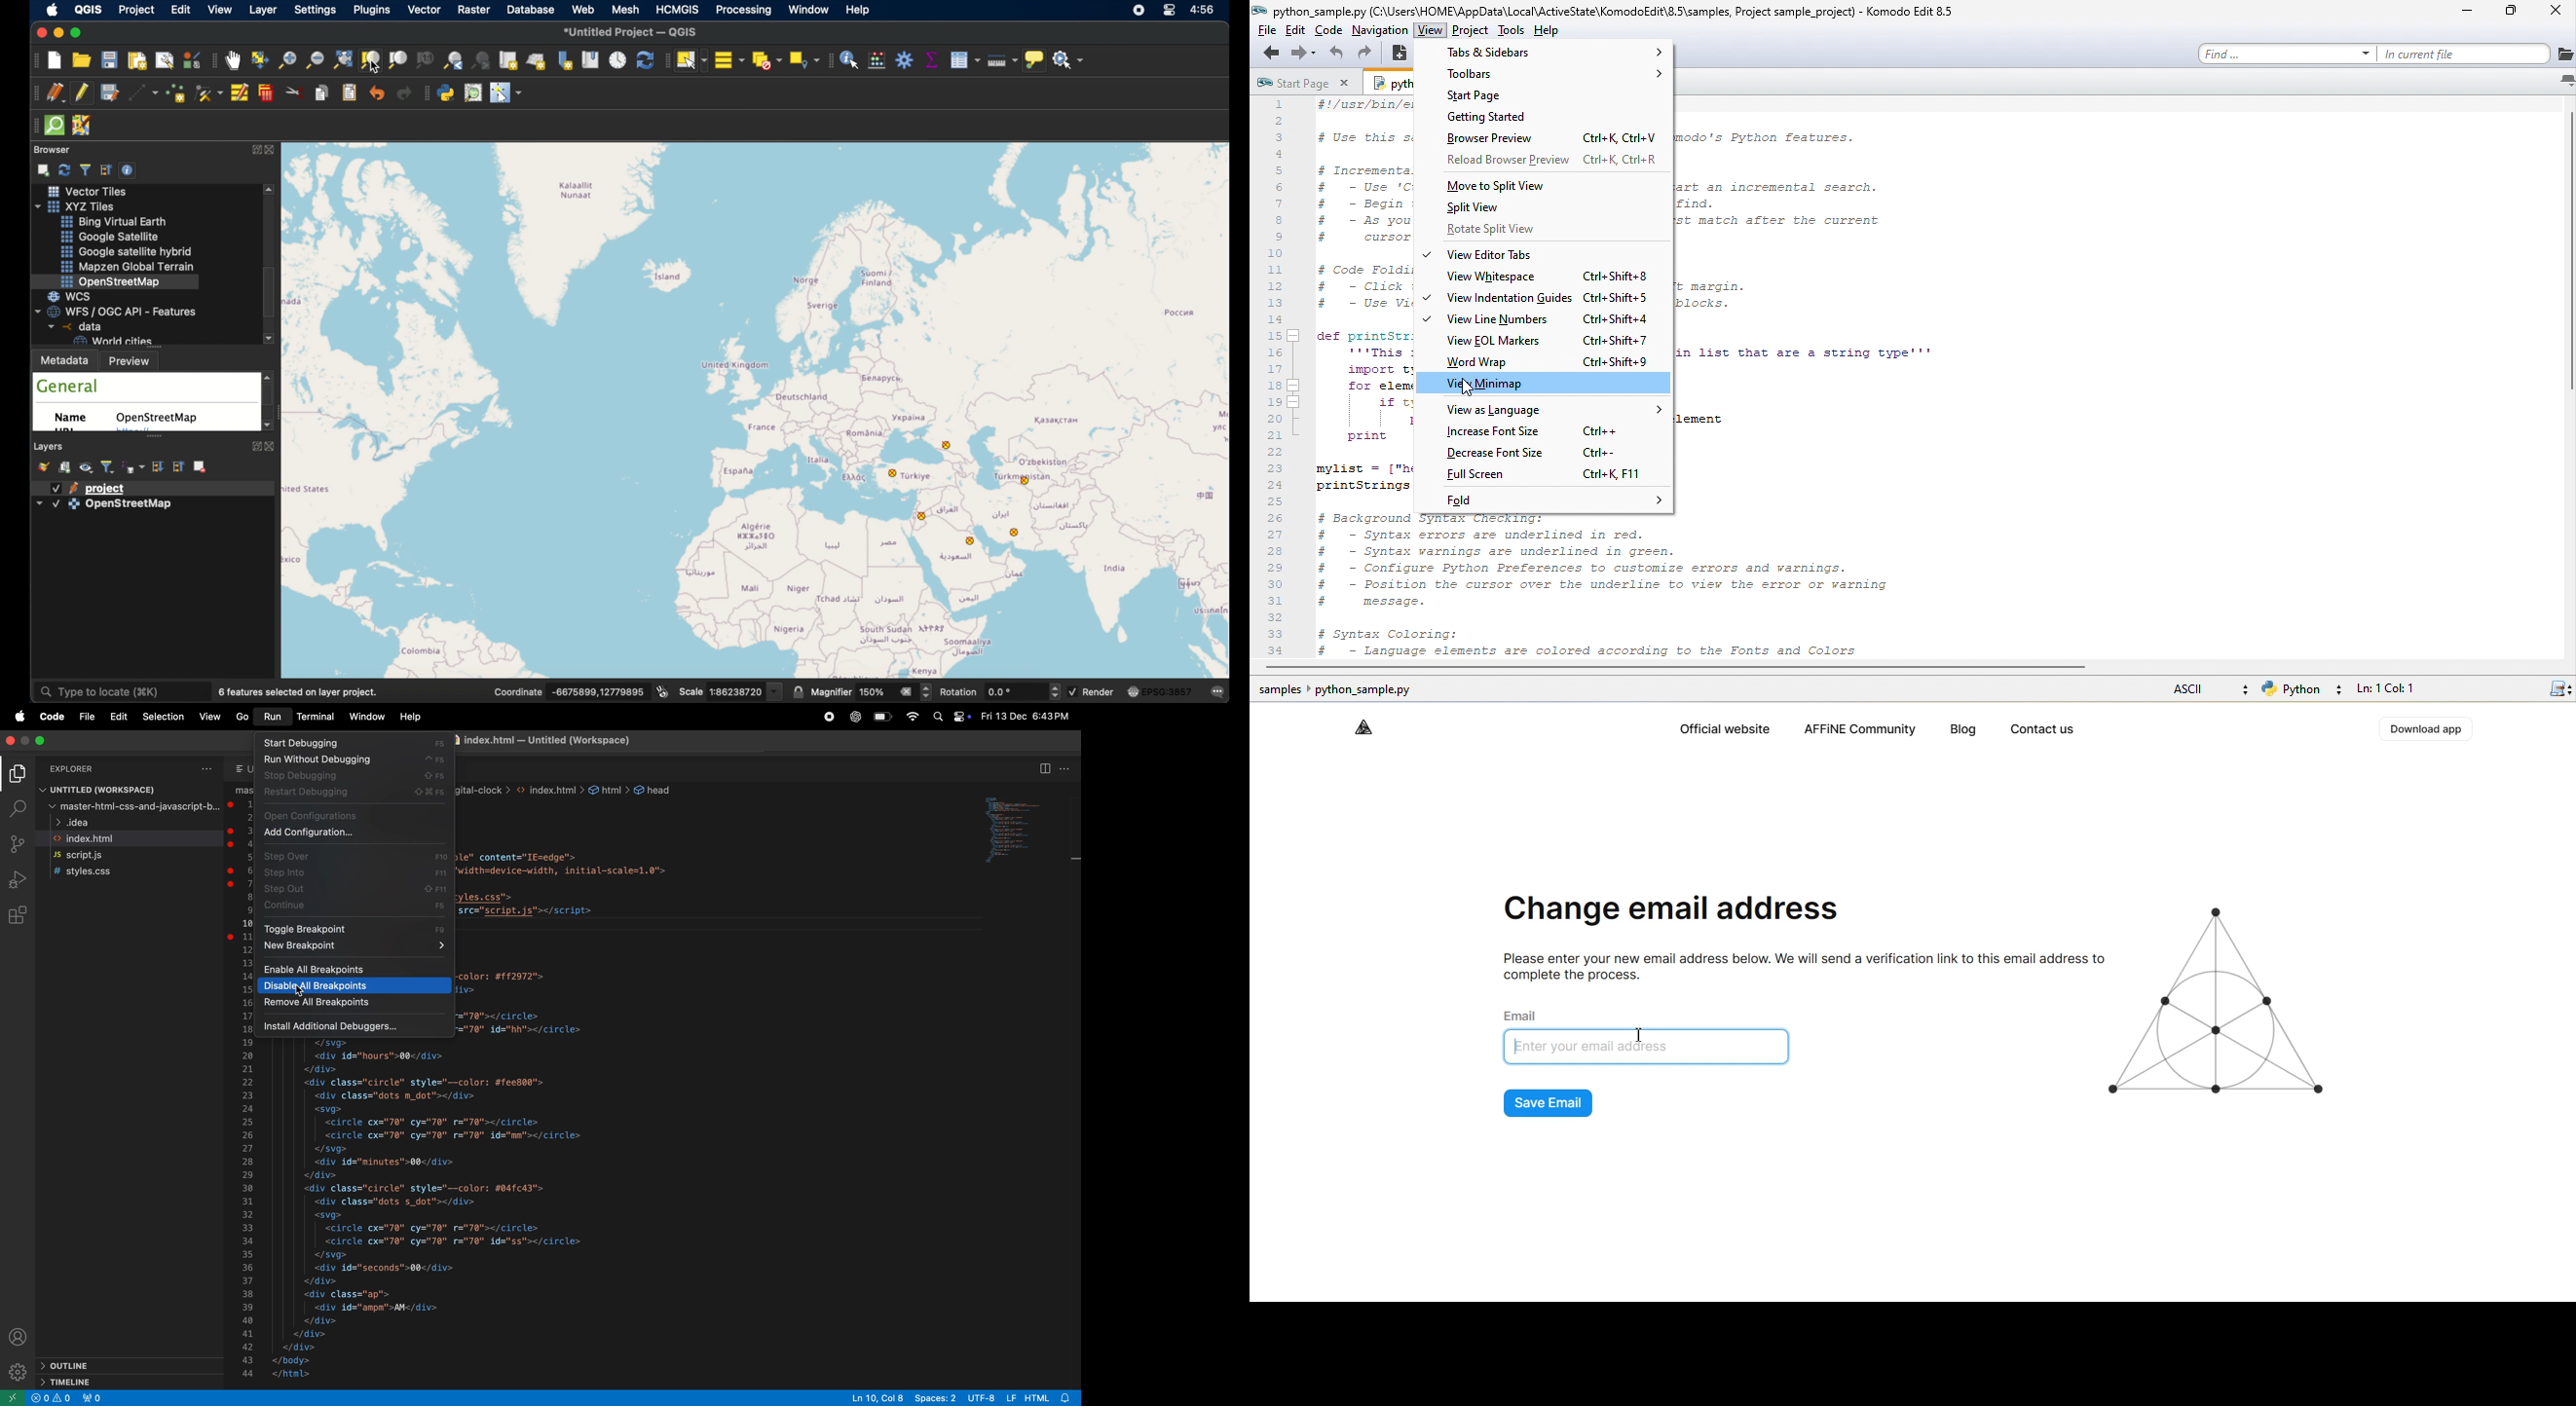 The height and width of the screenshot is (1428, 2576). What do you see at coordinates (475, 92) in the screenshot?
I see `osm place search` at bounding box center [475, 92].